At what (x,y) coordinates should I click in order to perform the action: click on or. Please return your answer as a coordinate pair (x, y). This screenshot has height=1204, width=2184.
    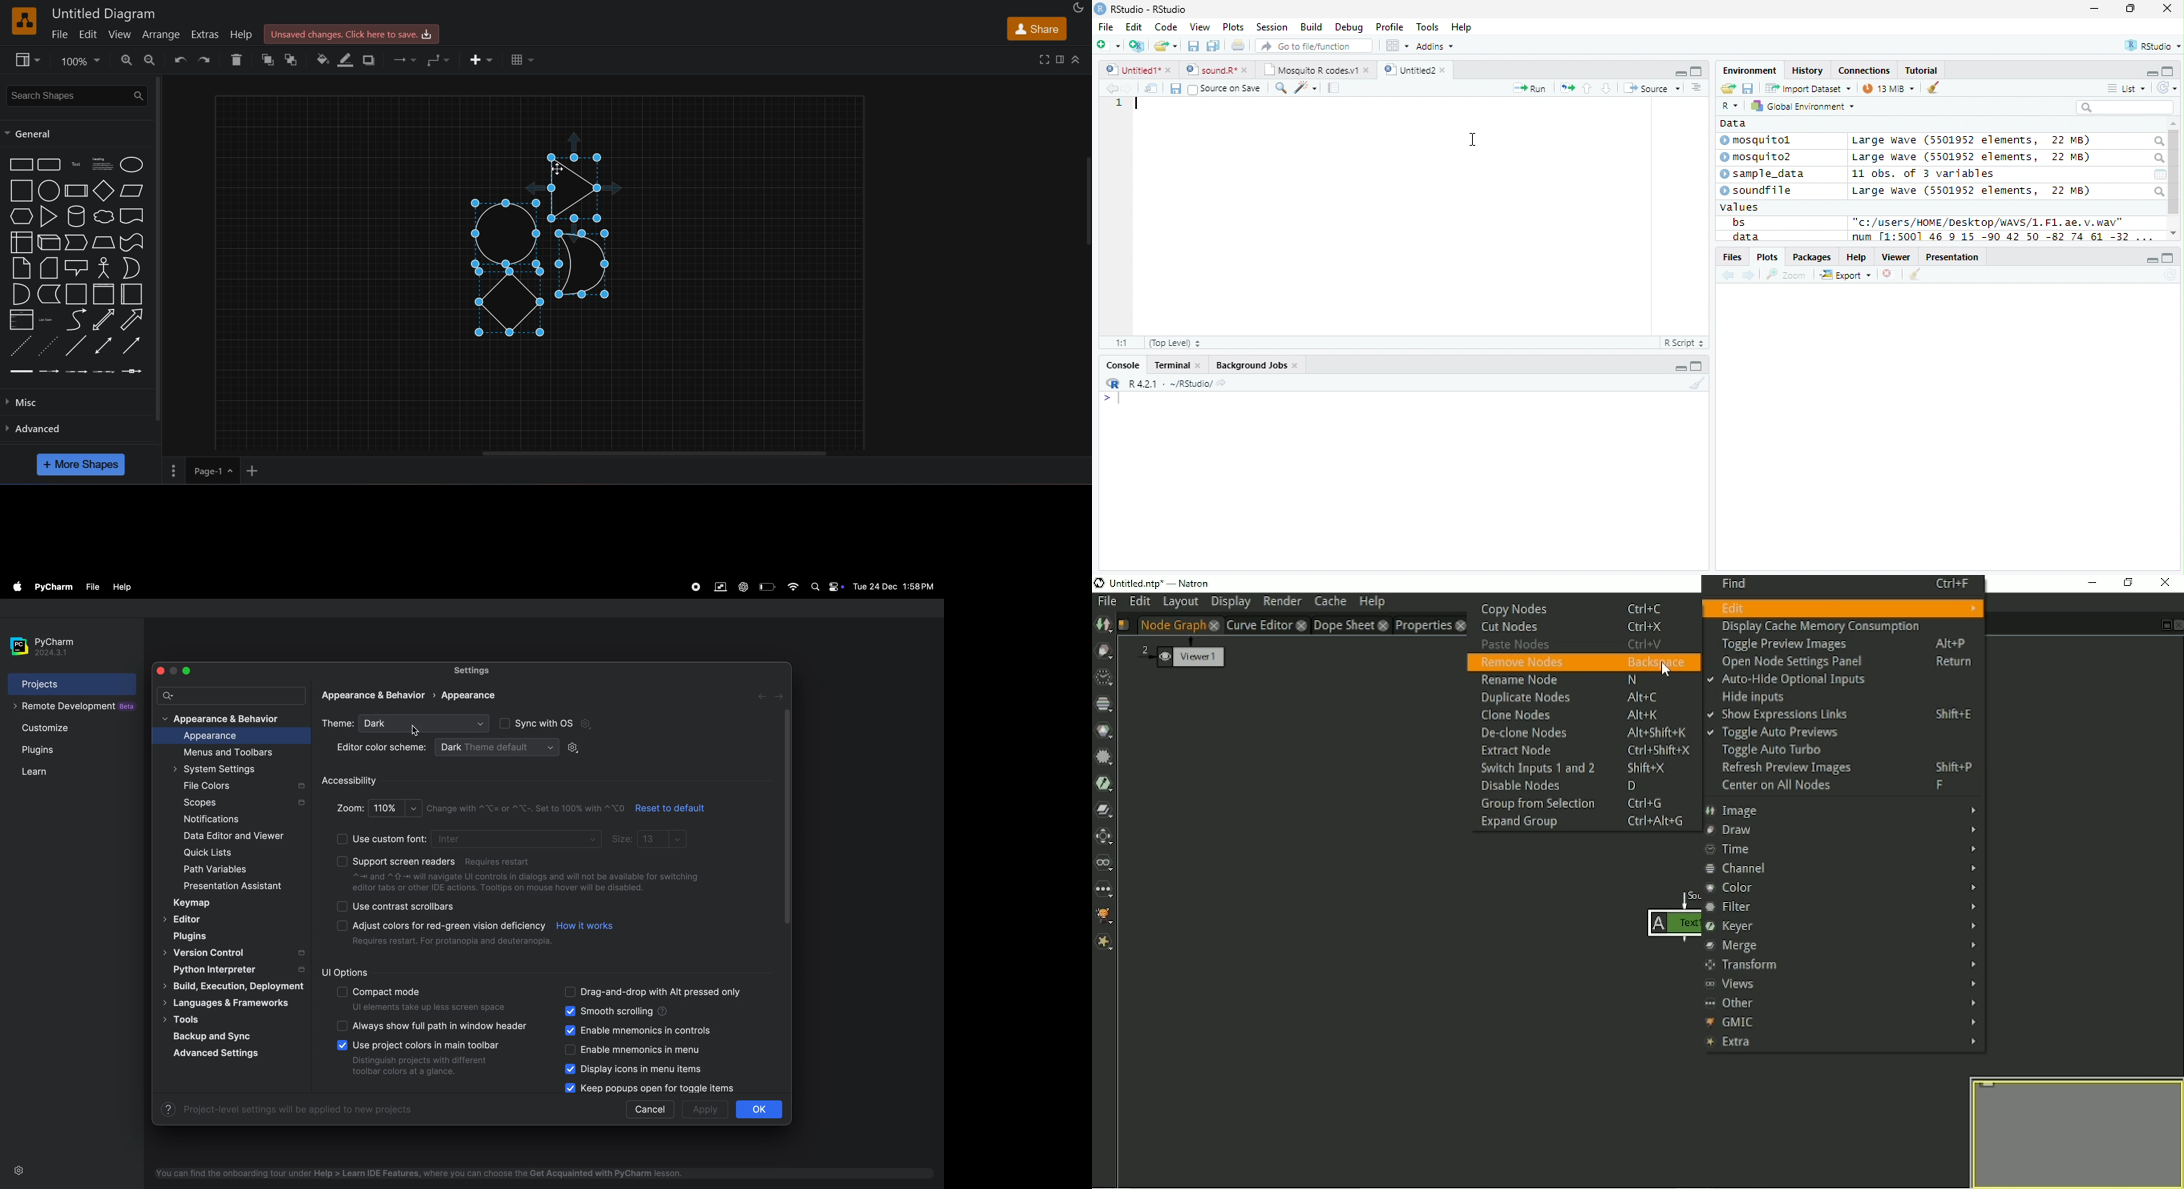
    Looking at the image, I should click on (131, 268).